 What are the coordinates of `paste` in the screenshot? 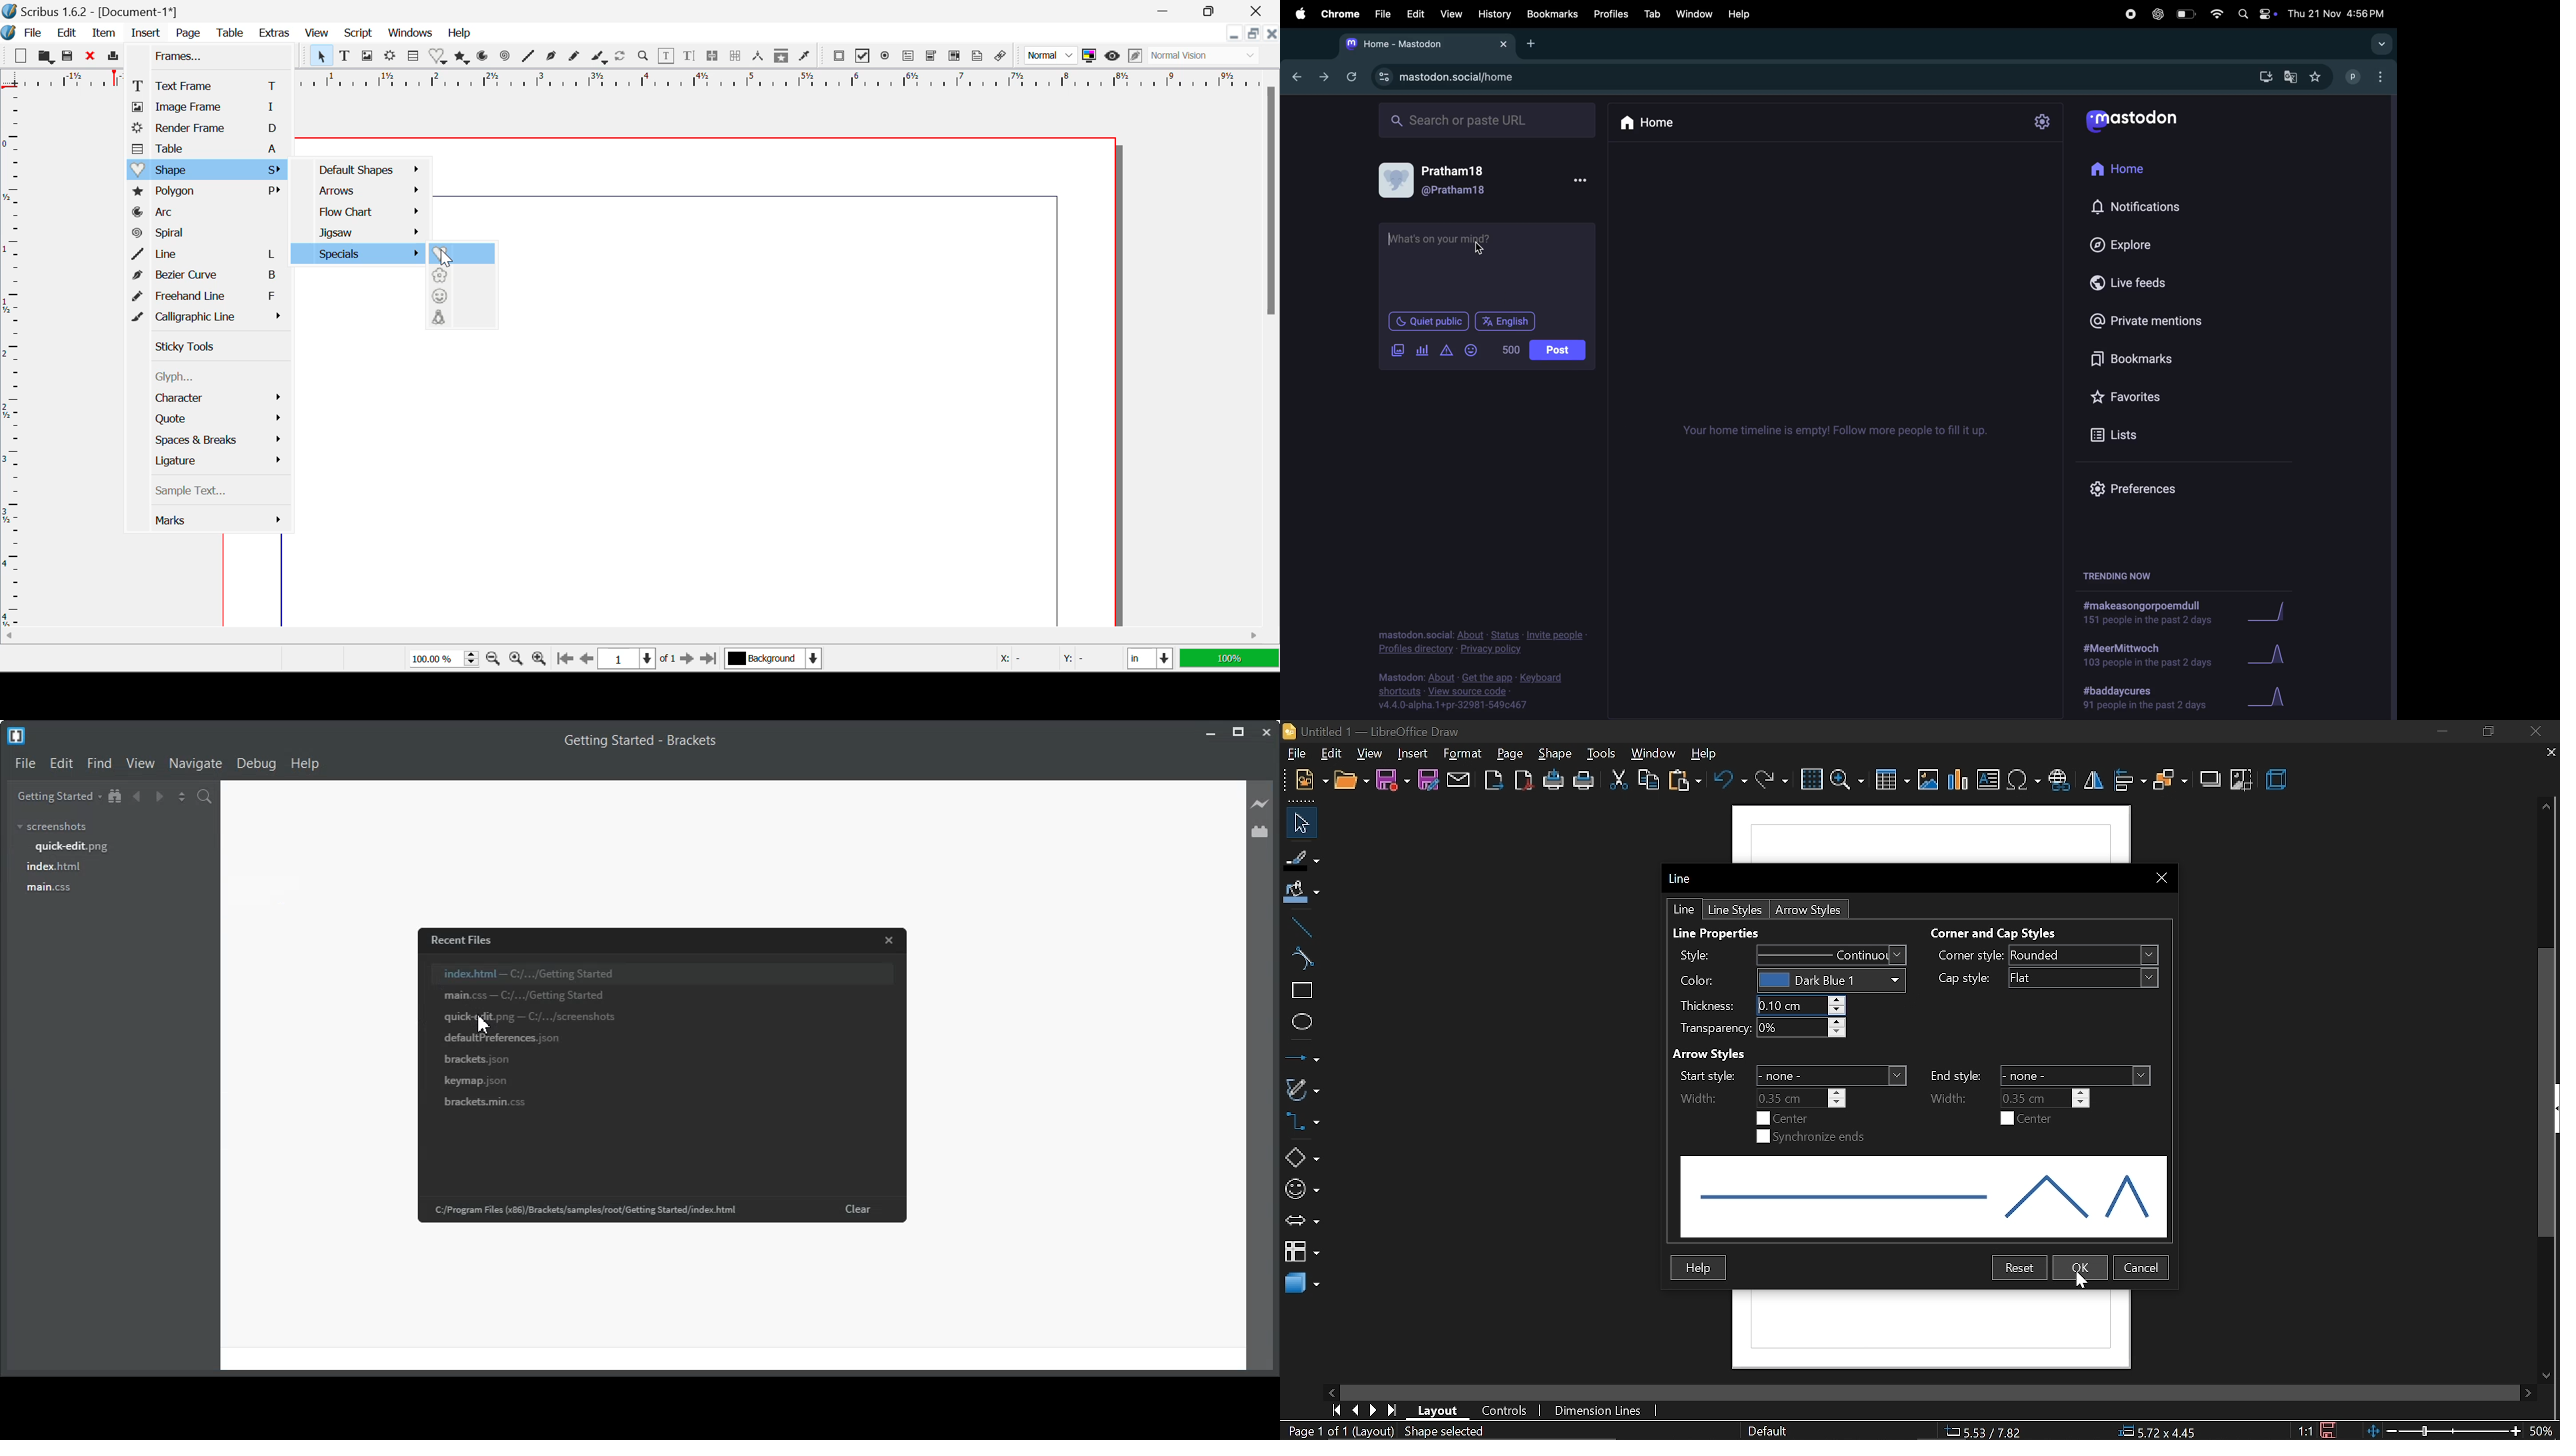 It's located at (1685, 782).